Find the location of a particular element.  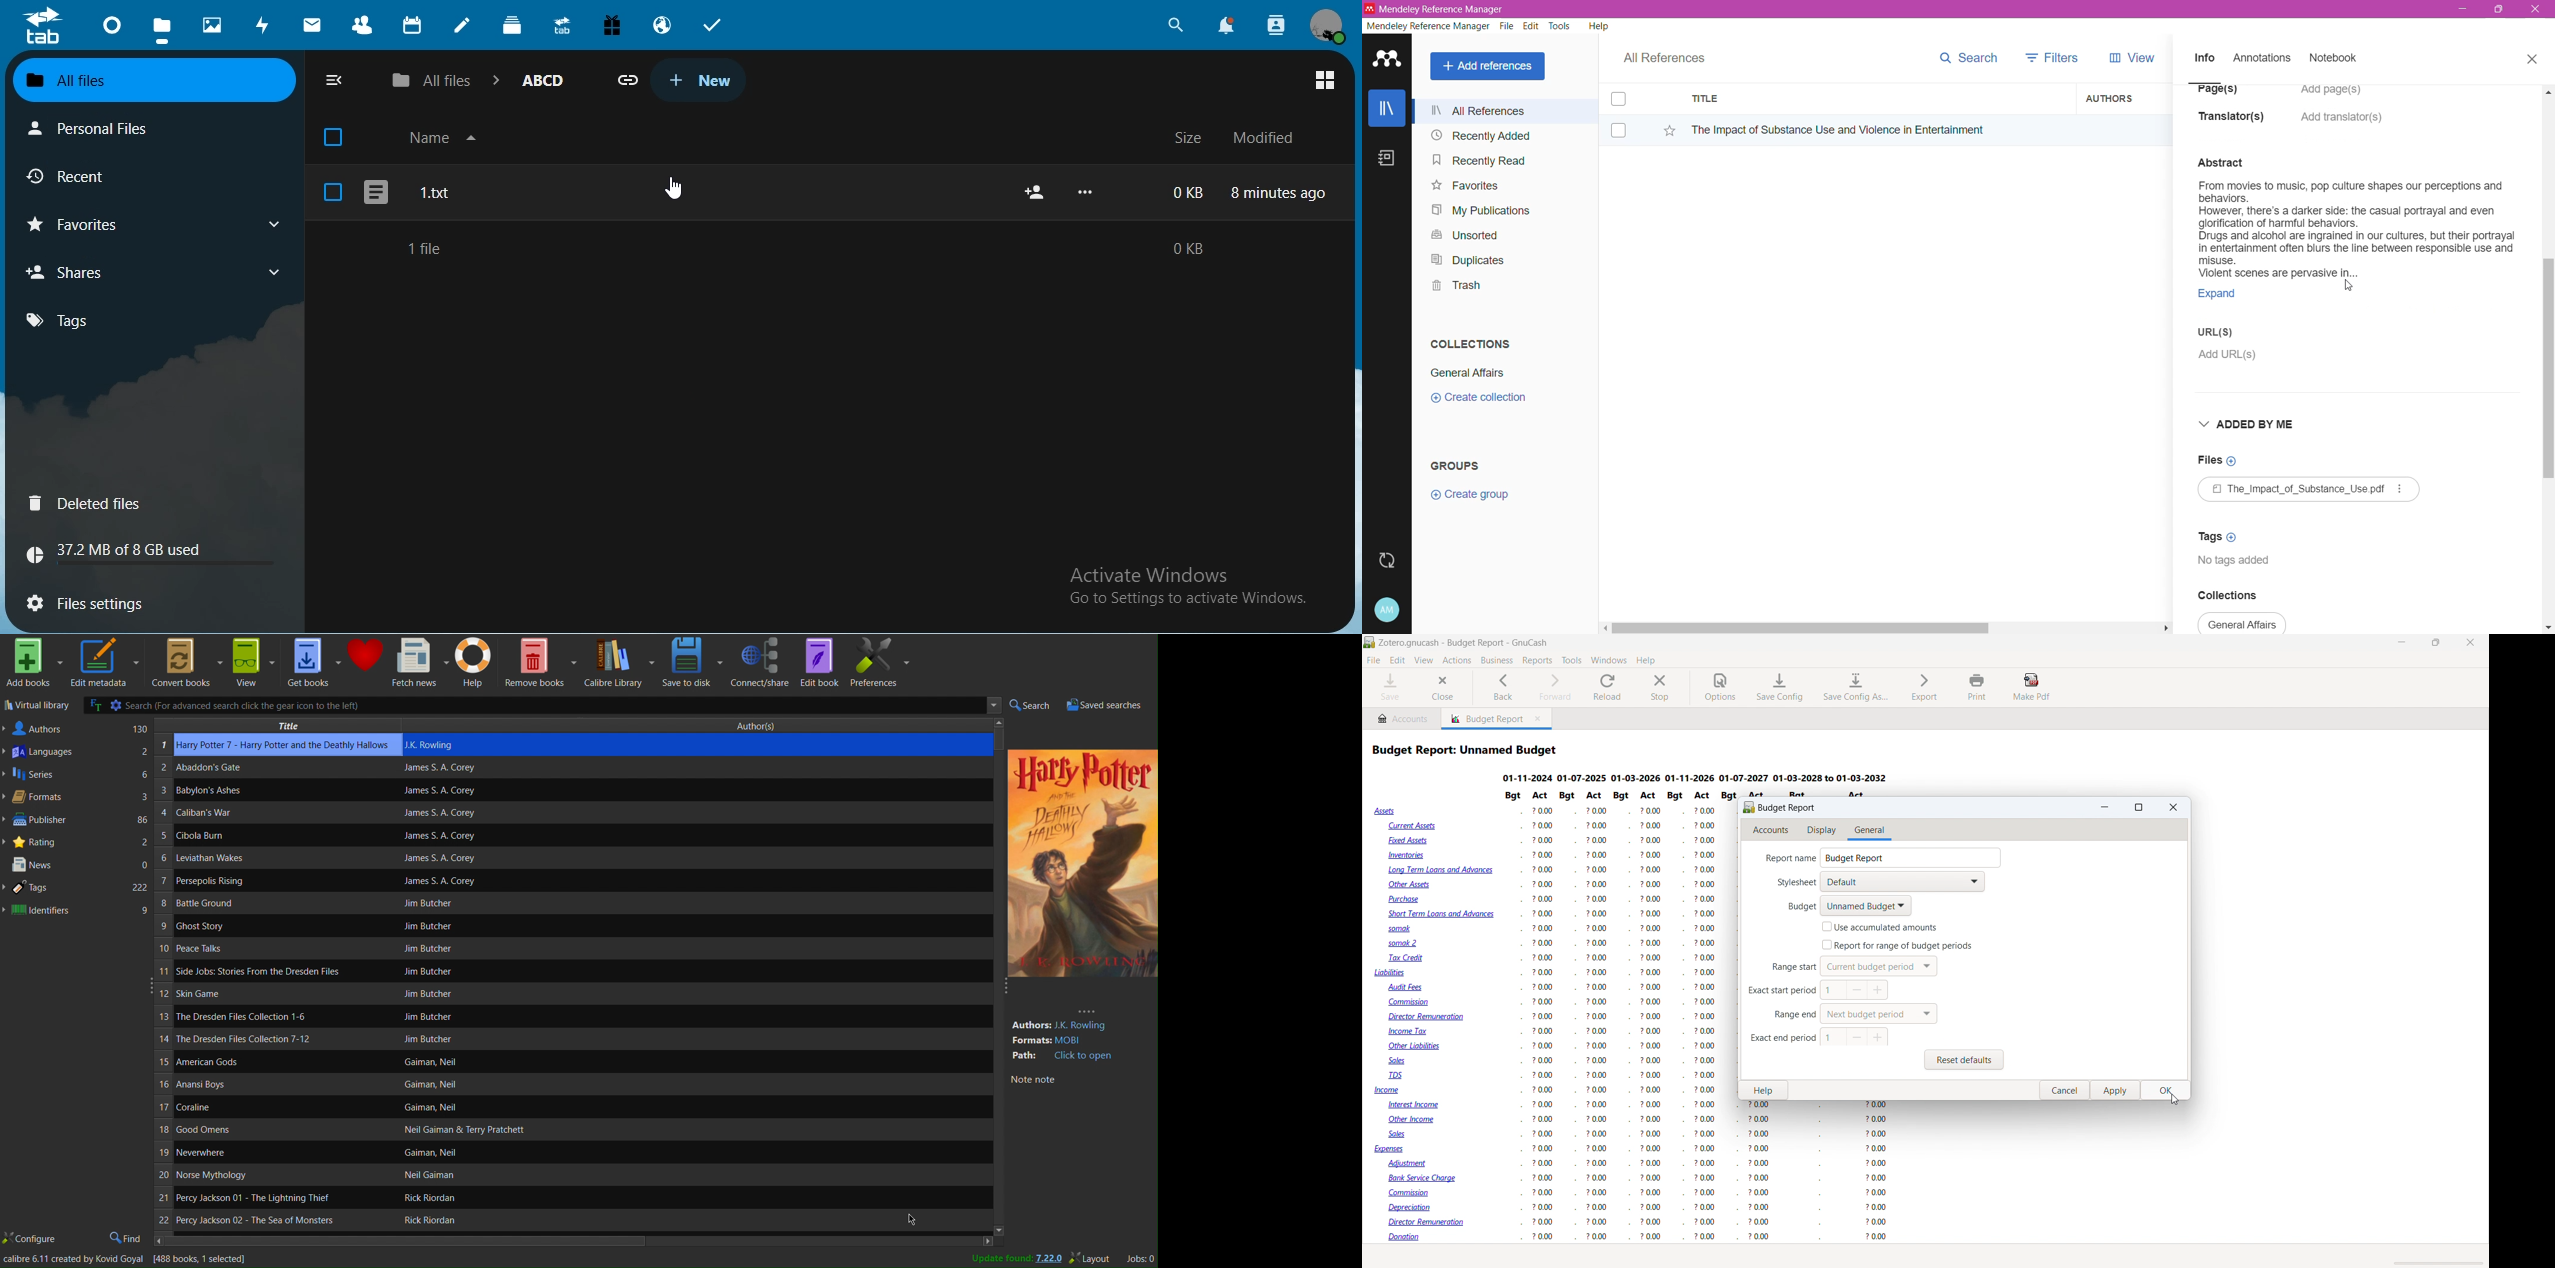

Book name is located at coordinates (260, 1218).